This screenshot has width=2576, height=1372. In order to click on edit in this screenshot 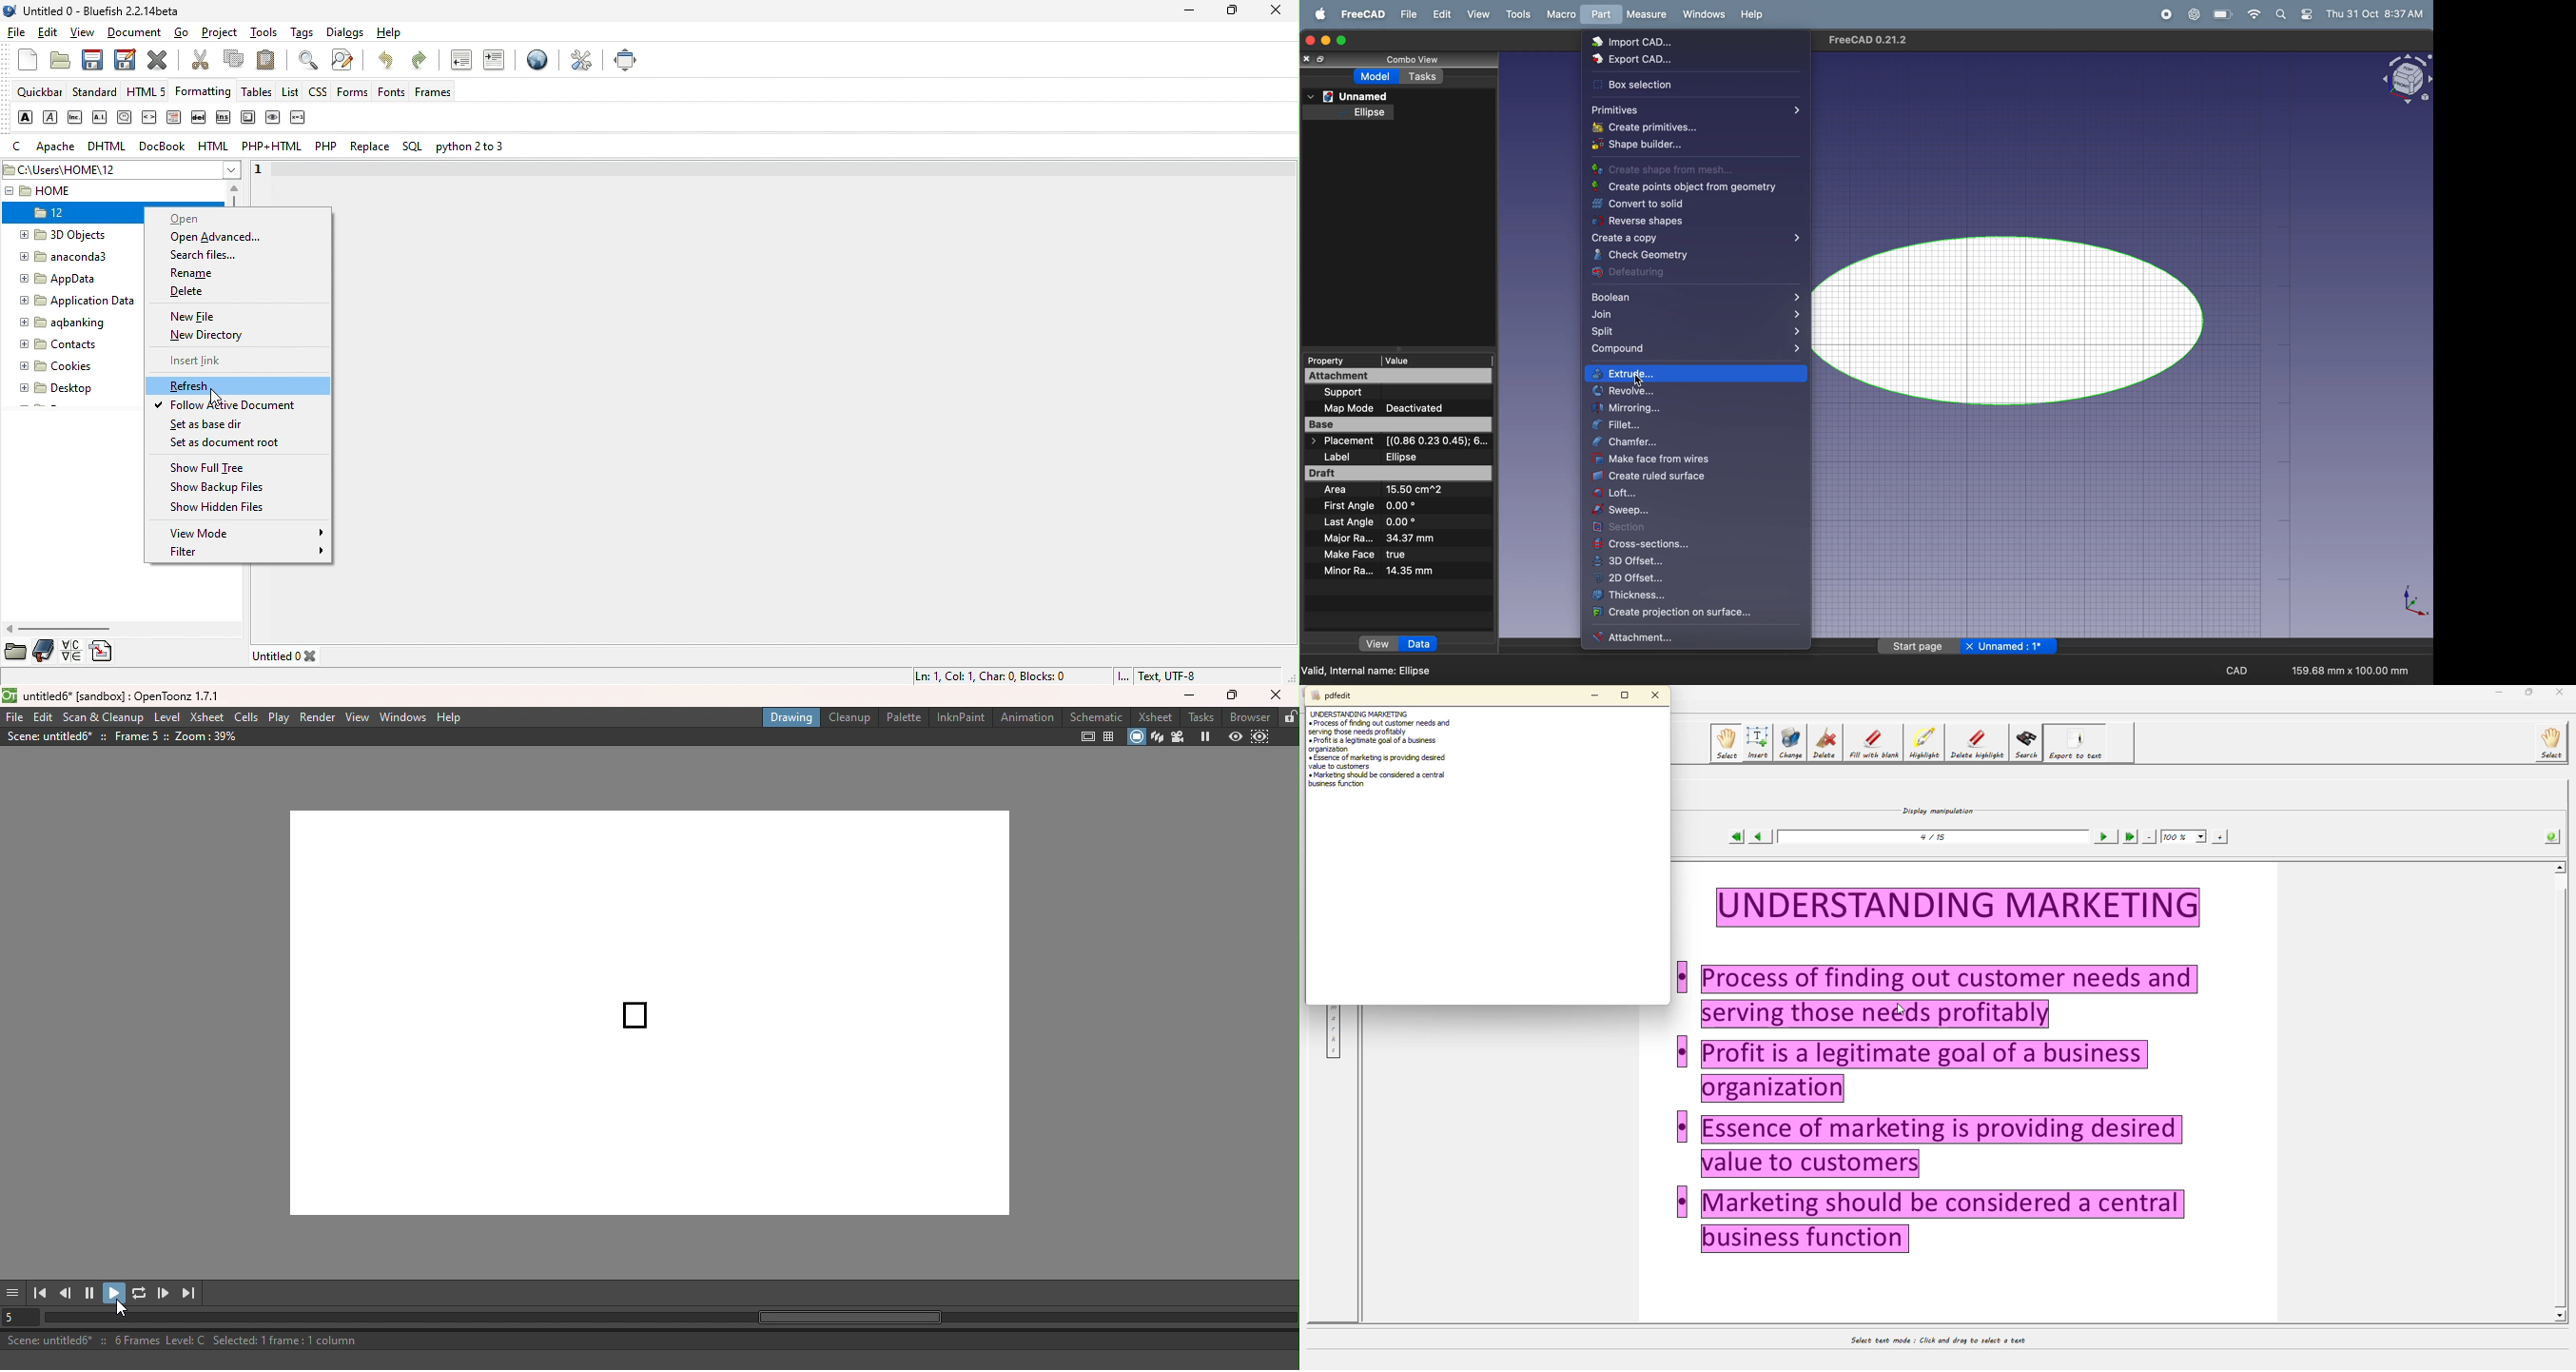, I will do `click(1439, 16)`.